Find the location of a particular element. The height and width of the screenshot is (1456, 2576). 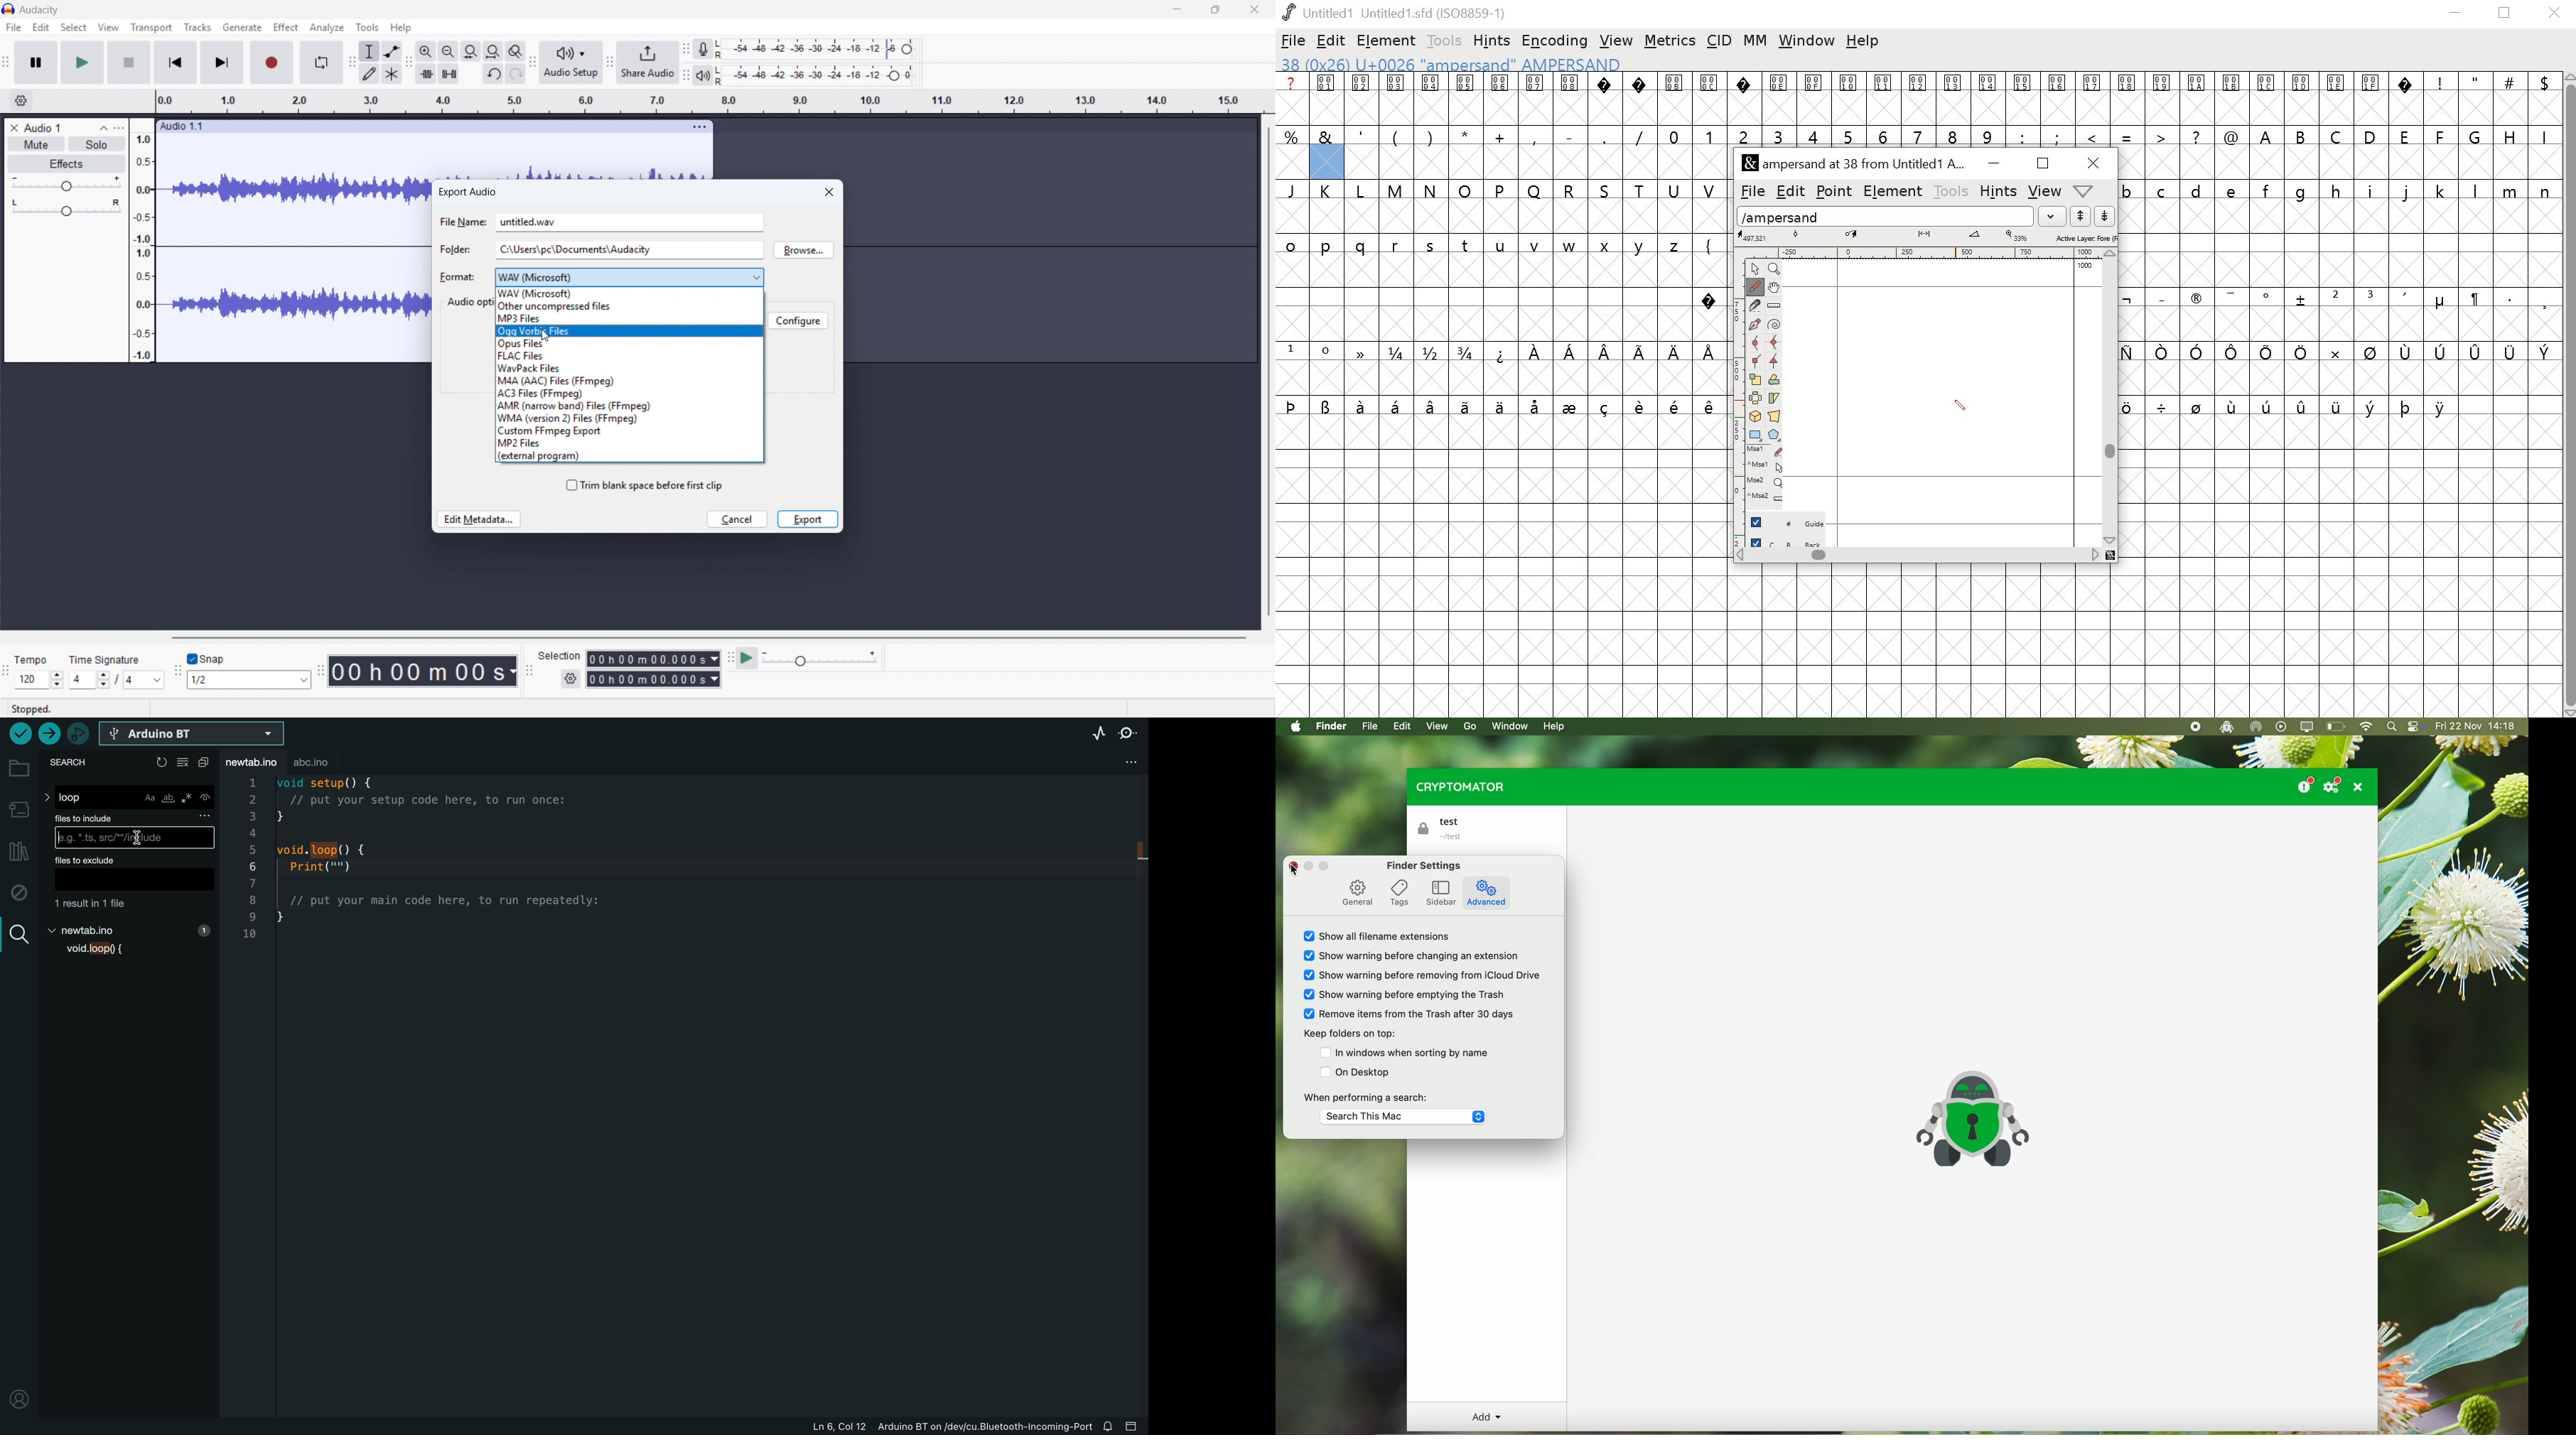

measure distance, angle between  two points is located at coordinates (1774, 306).